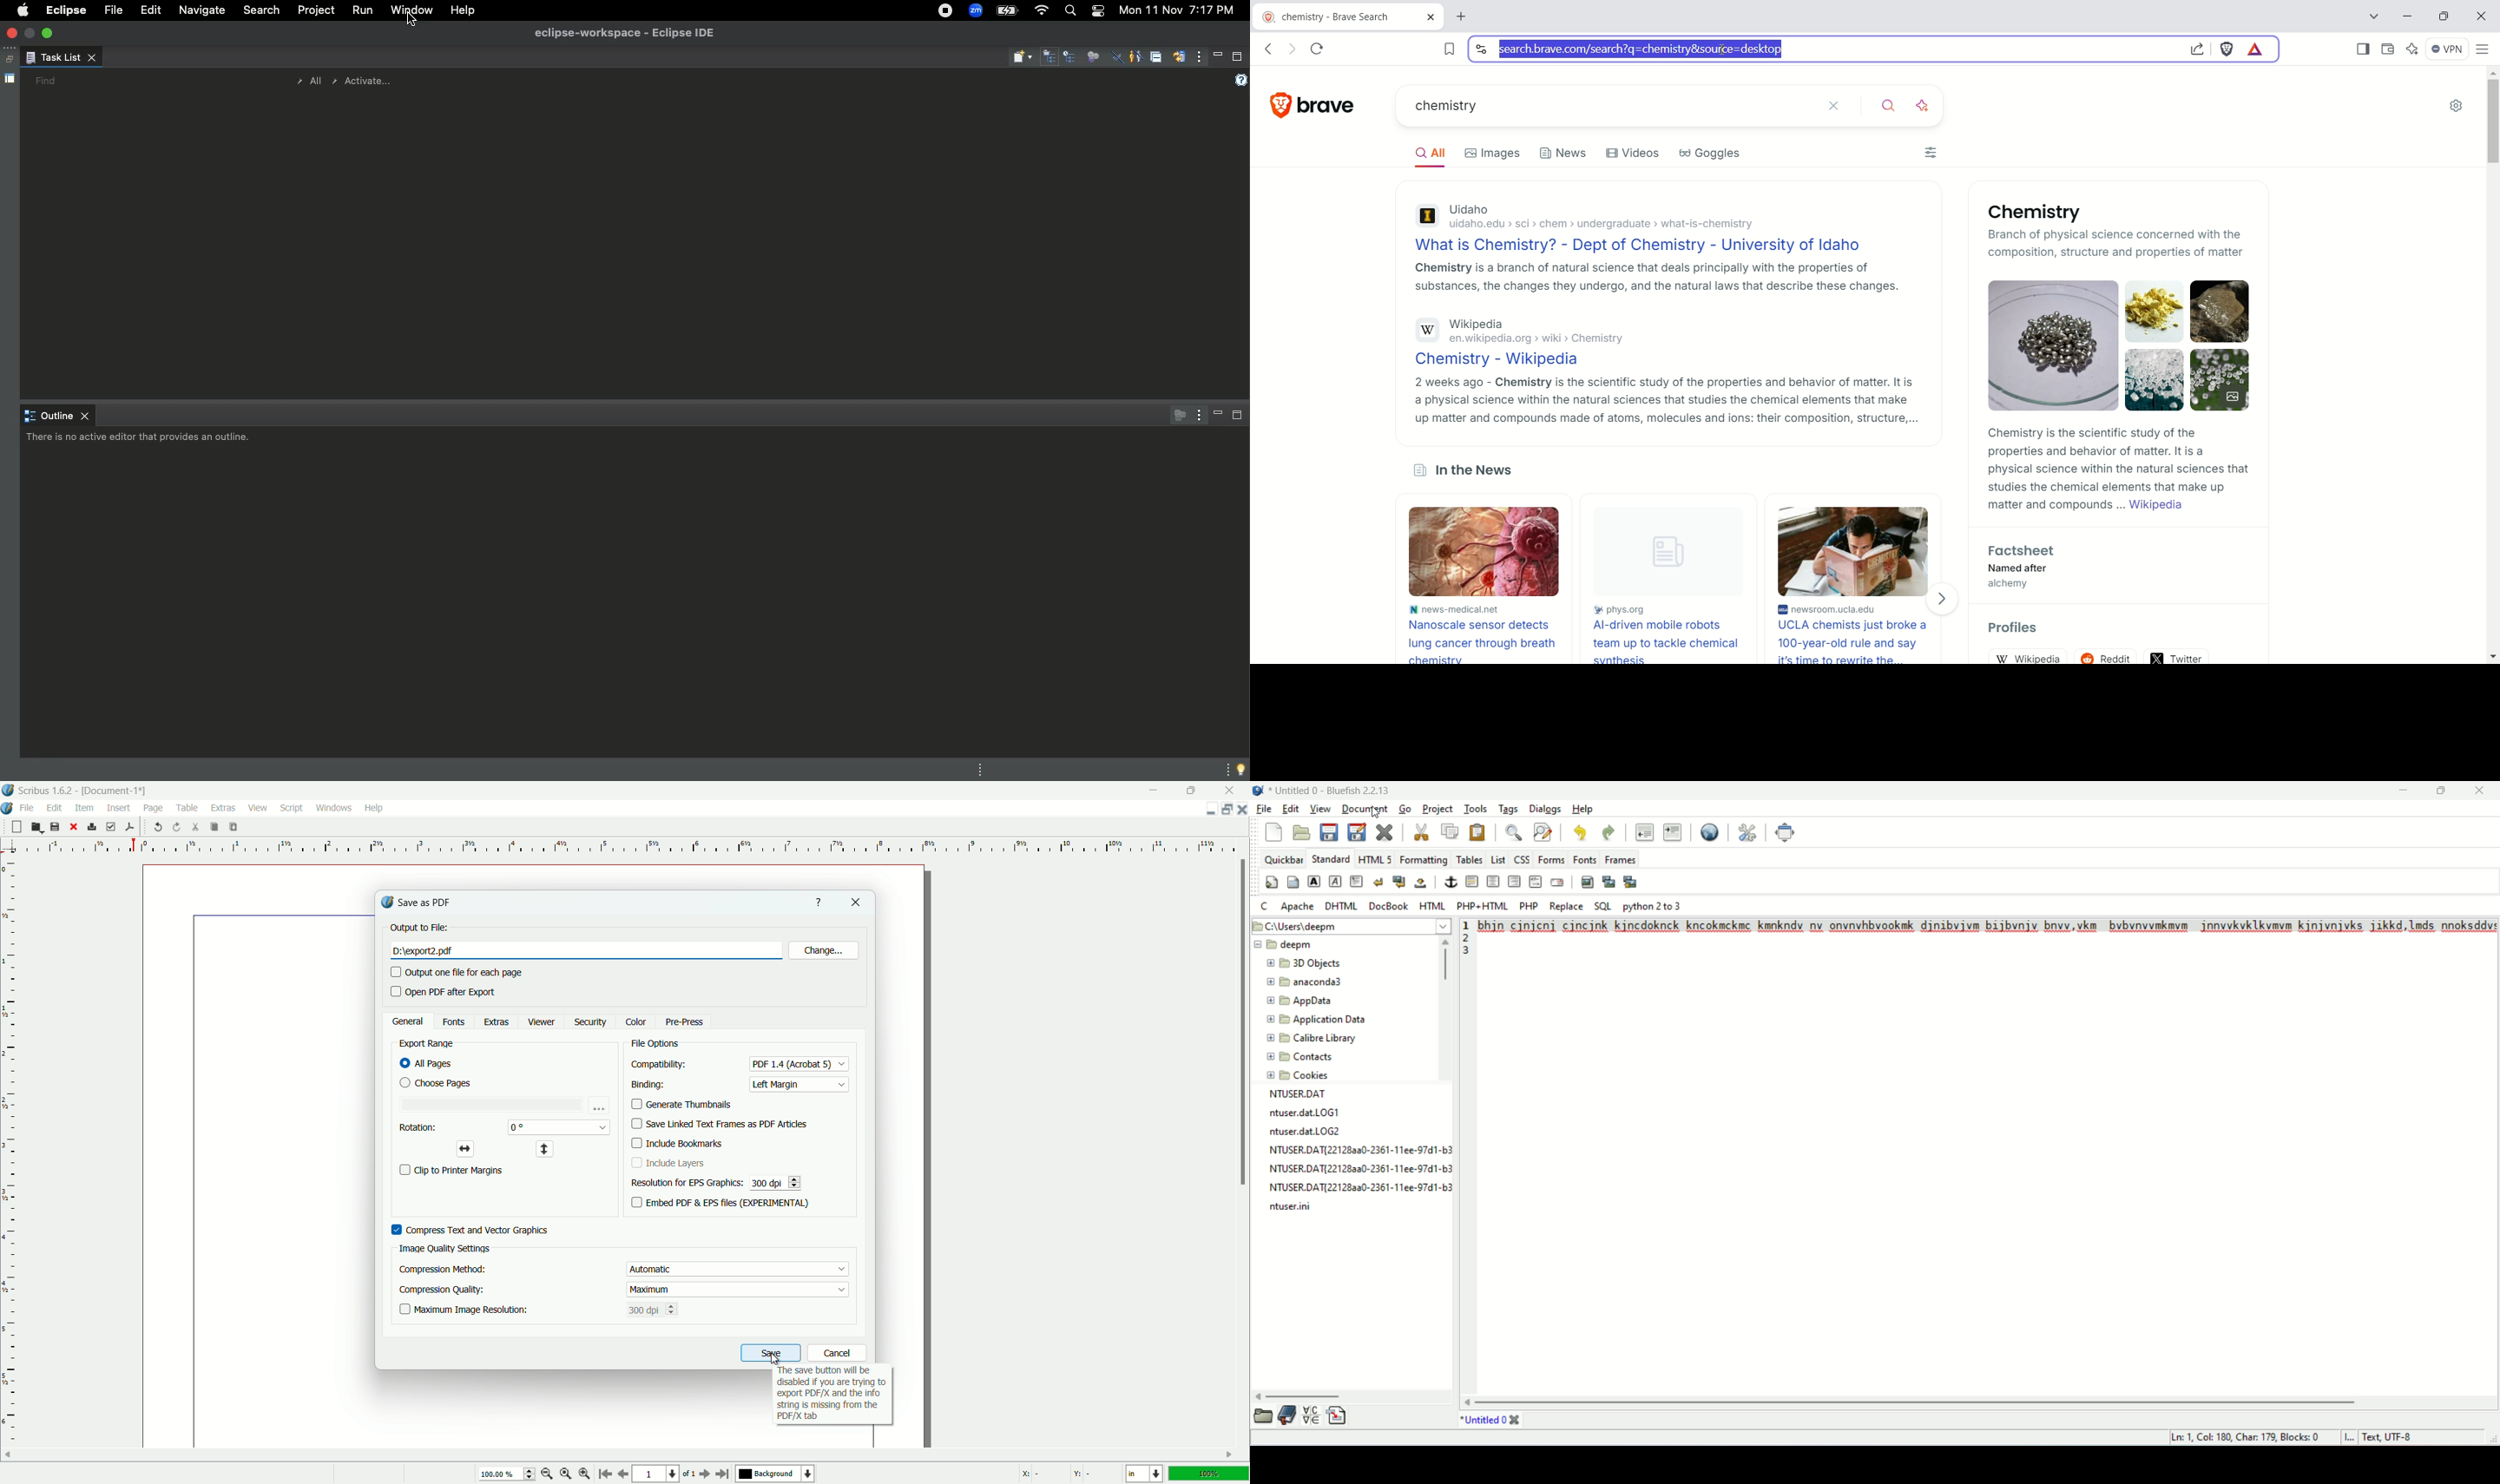 The height and width of the screenshot is (1484, 2520). I want to click on general, so click(408, 1023).